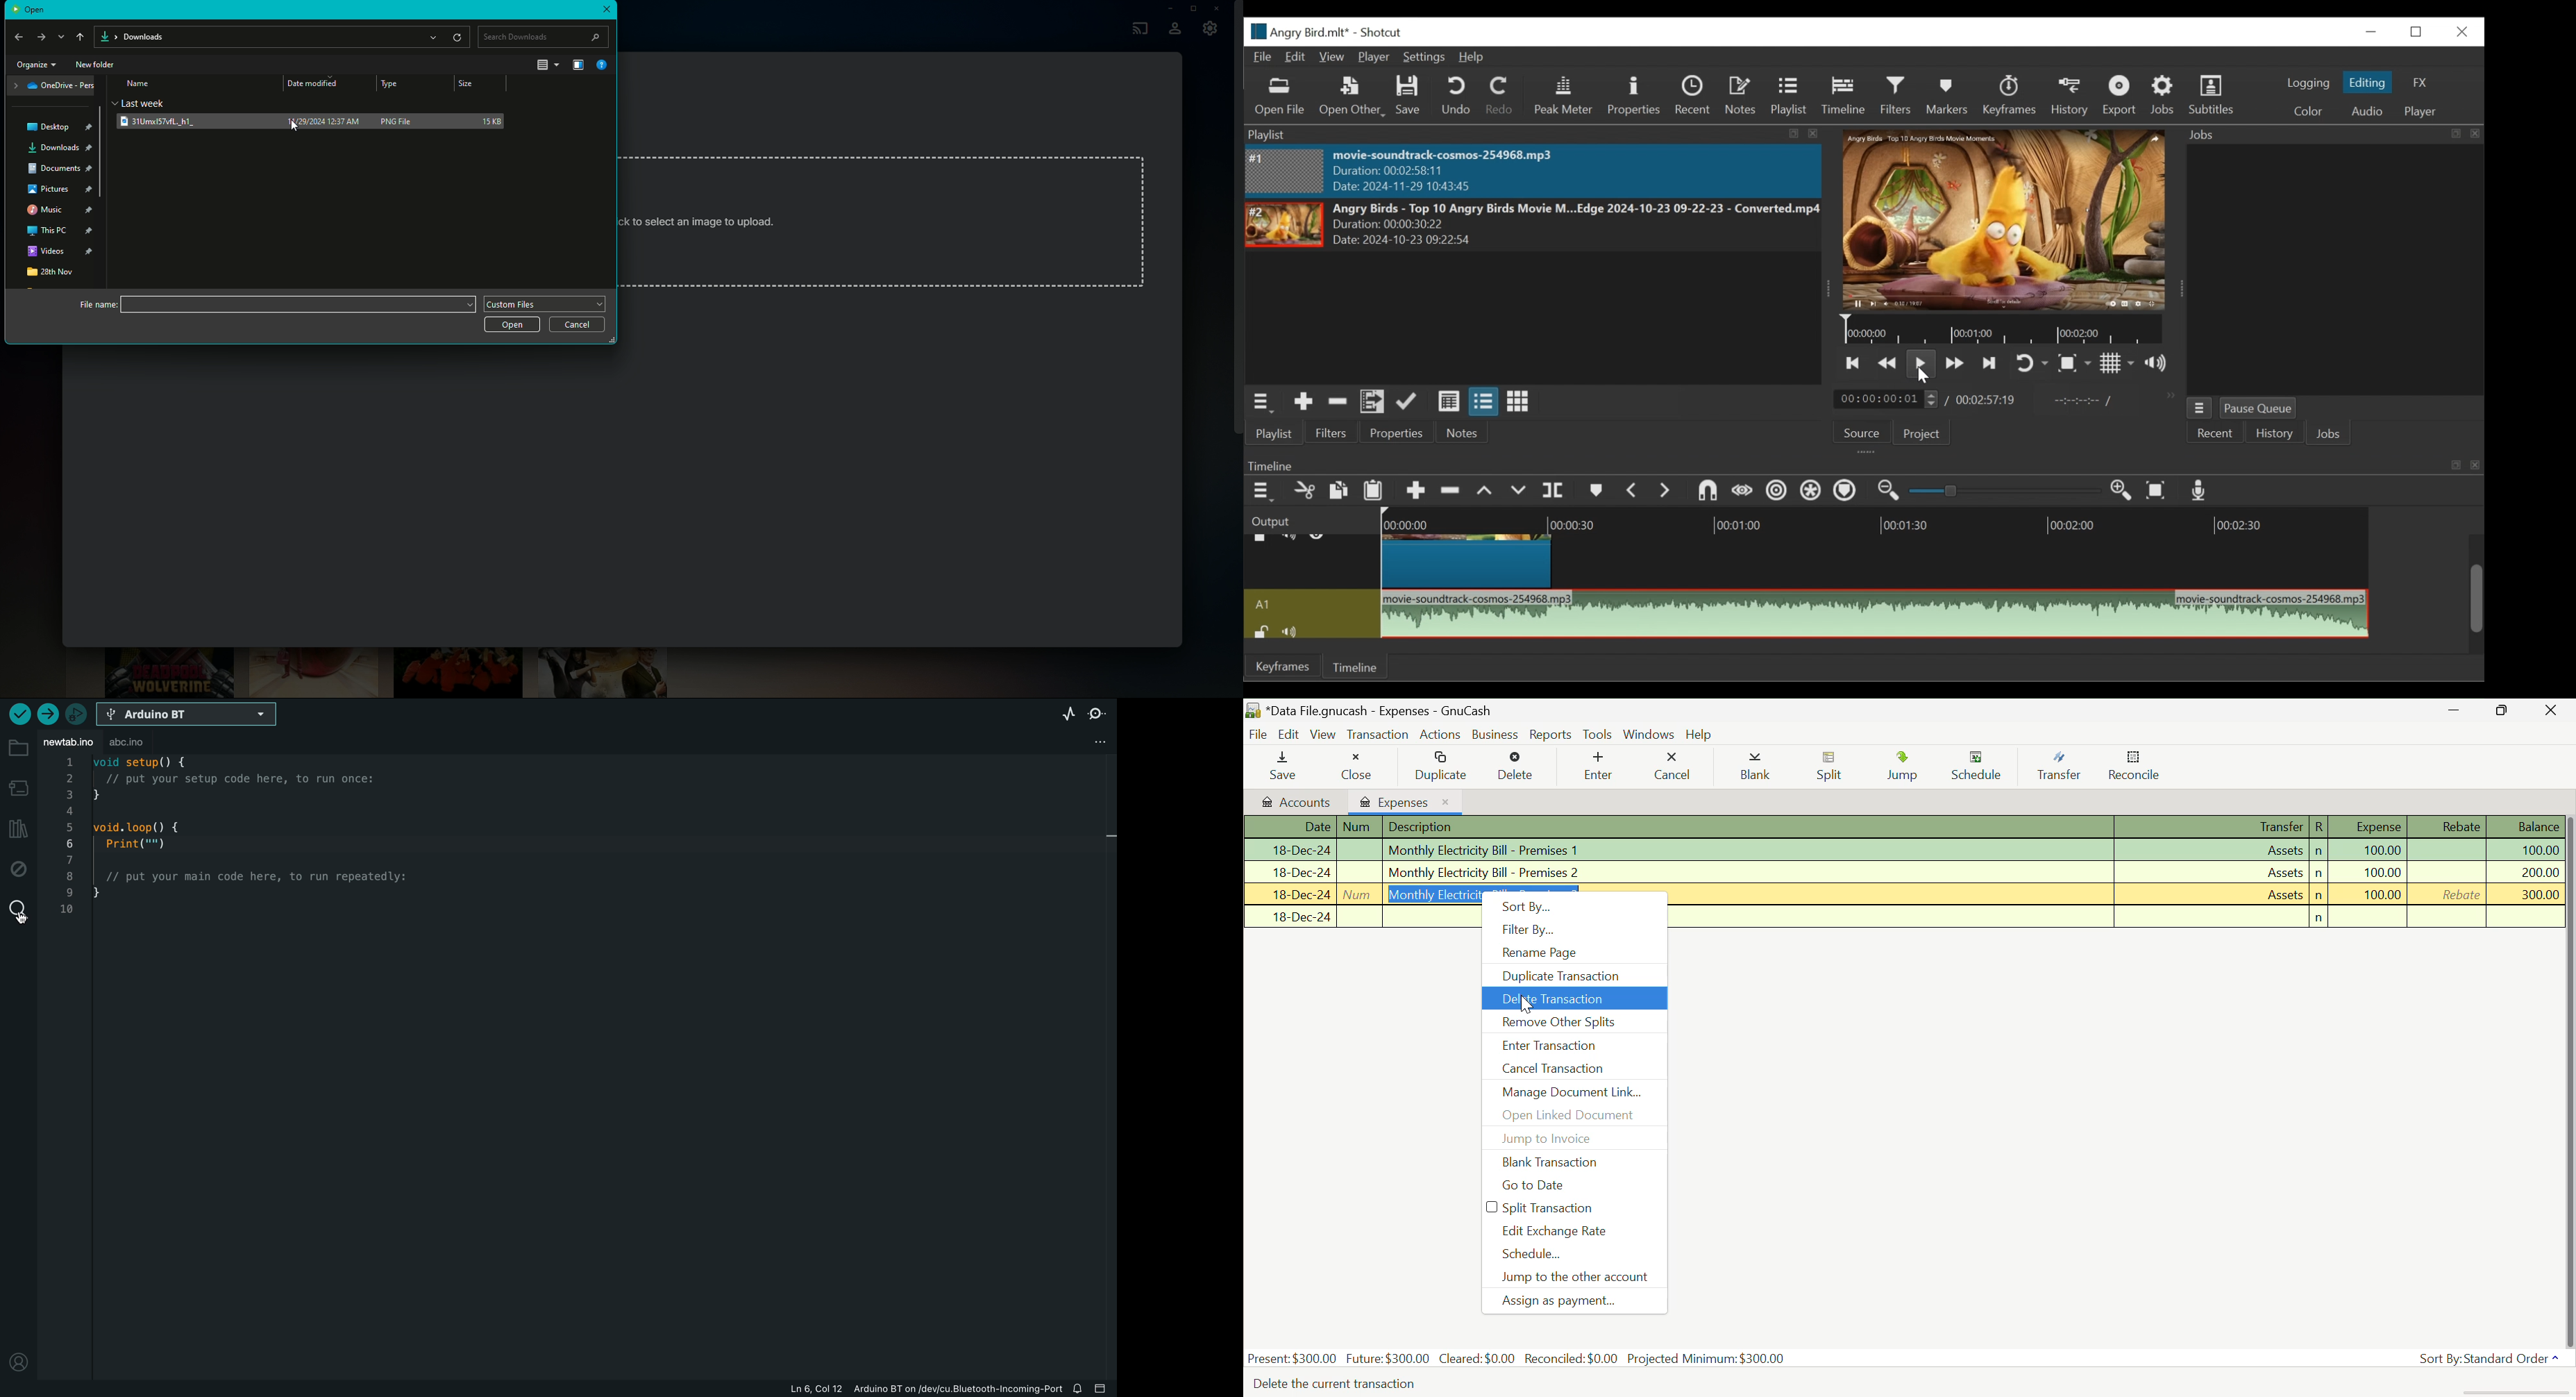 The height and width of the screenshot is (1400, 2576). Describe the element at coordinates (2462, 30) in the screenshot. I see `Close` at that location.